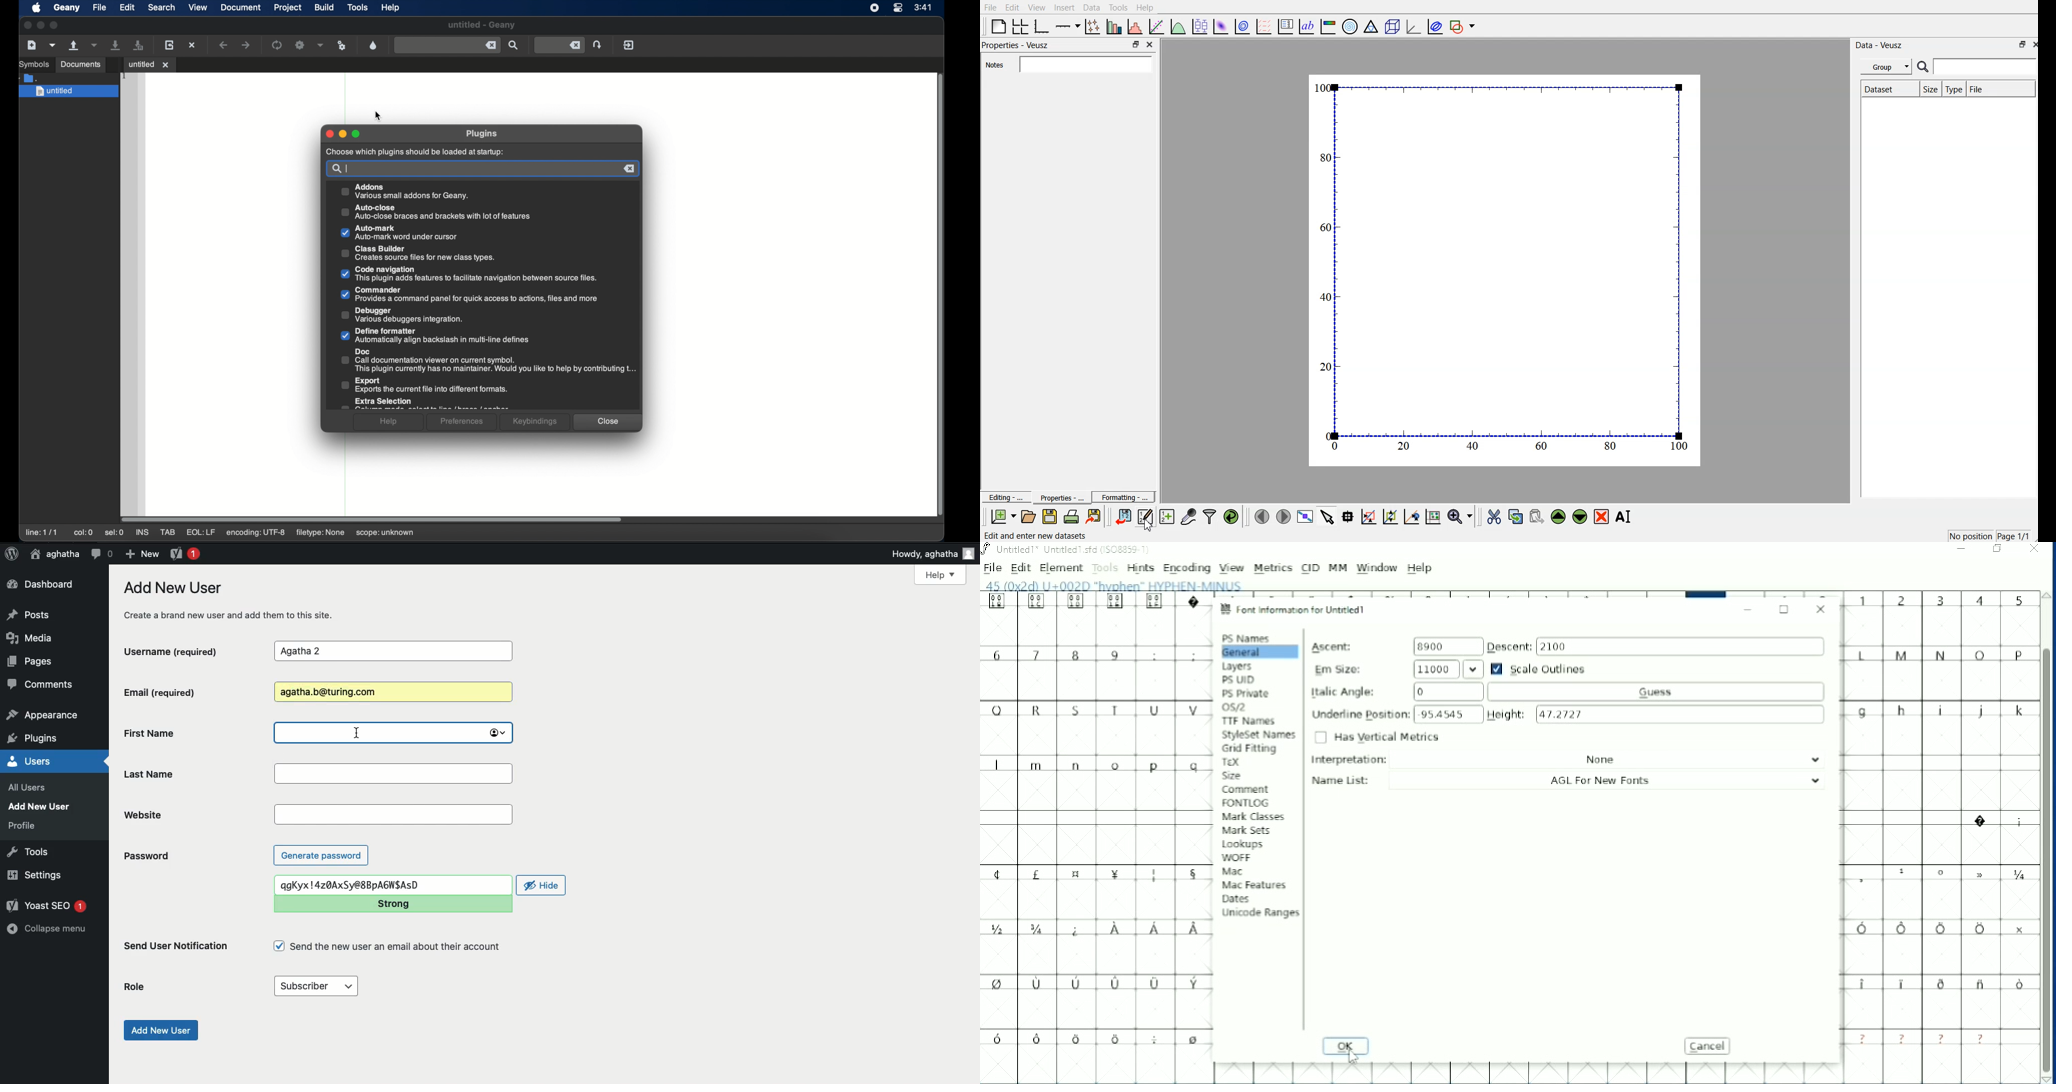 The image size is (2072, 1092). Describe the element at coordinates (1247, 693) in the screenshot. I see `PS Private` at that location.